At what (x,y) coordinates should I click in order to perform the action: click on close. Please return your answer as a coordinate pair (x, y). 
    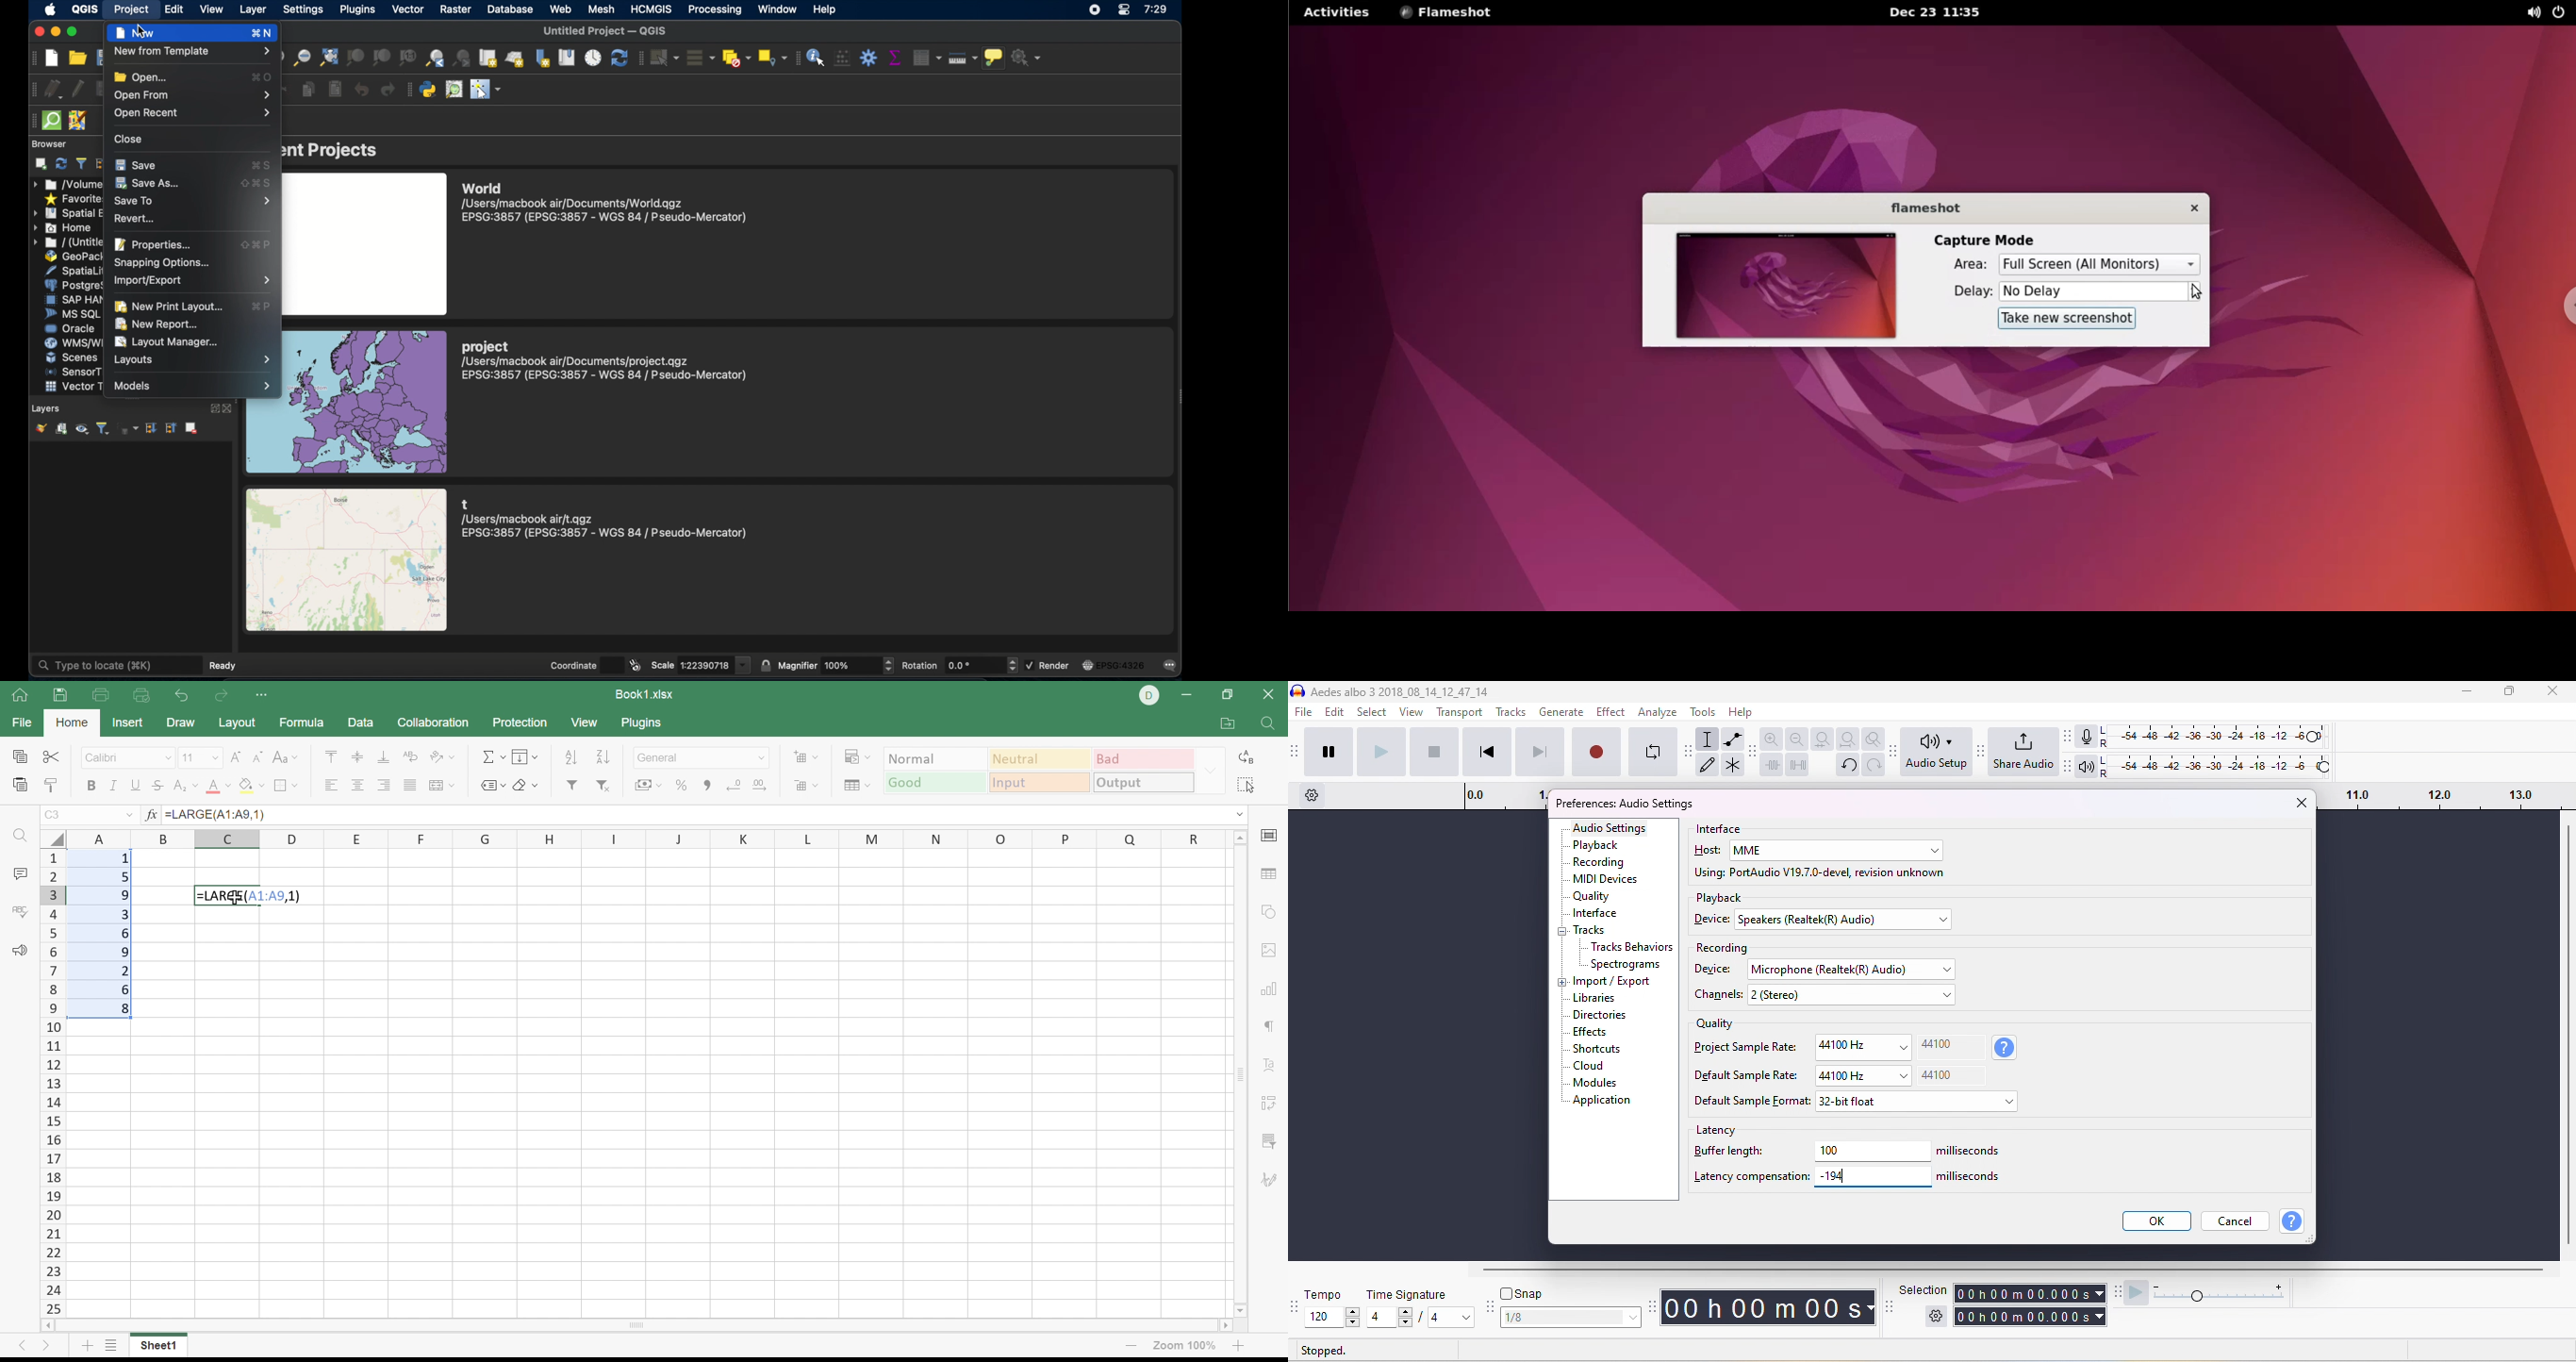
    Looking at the image, I should click on (35, 32).